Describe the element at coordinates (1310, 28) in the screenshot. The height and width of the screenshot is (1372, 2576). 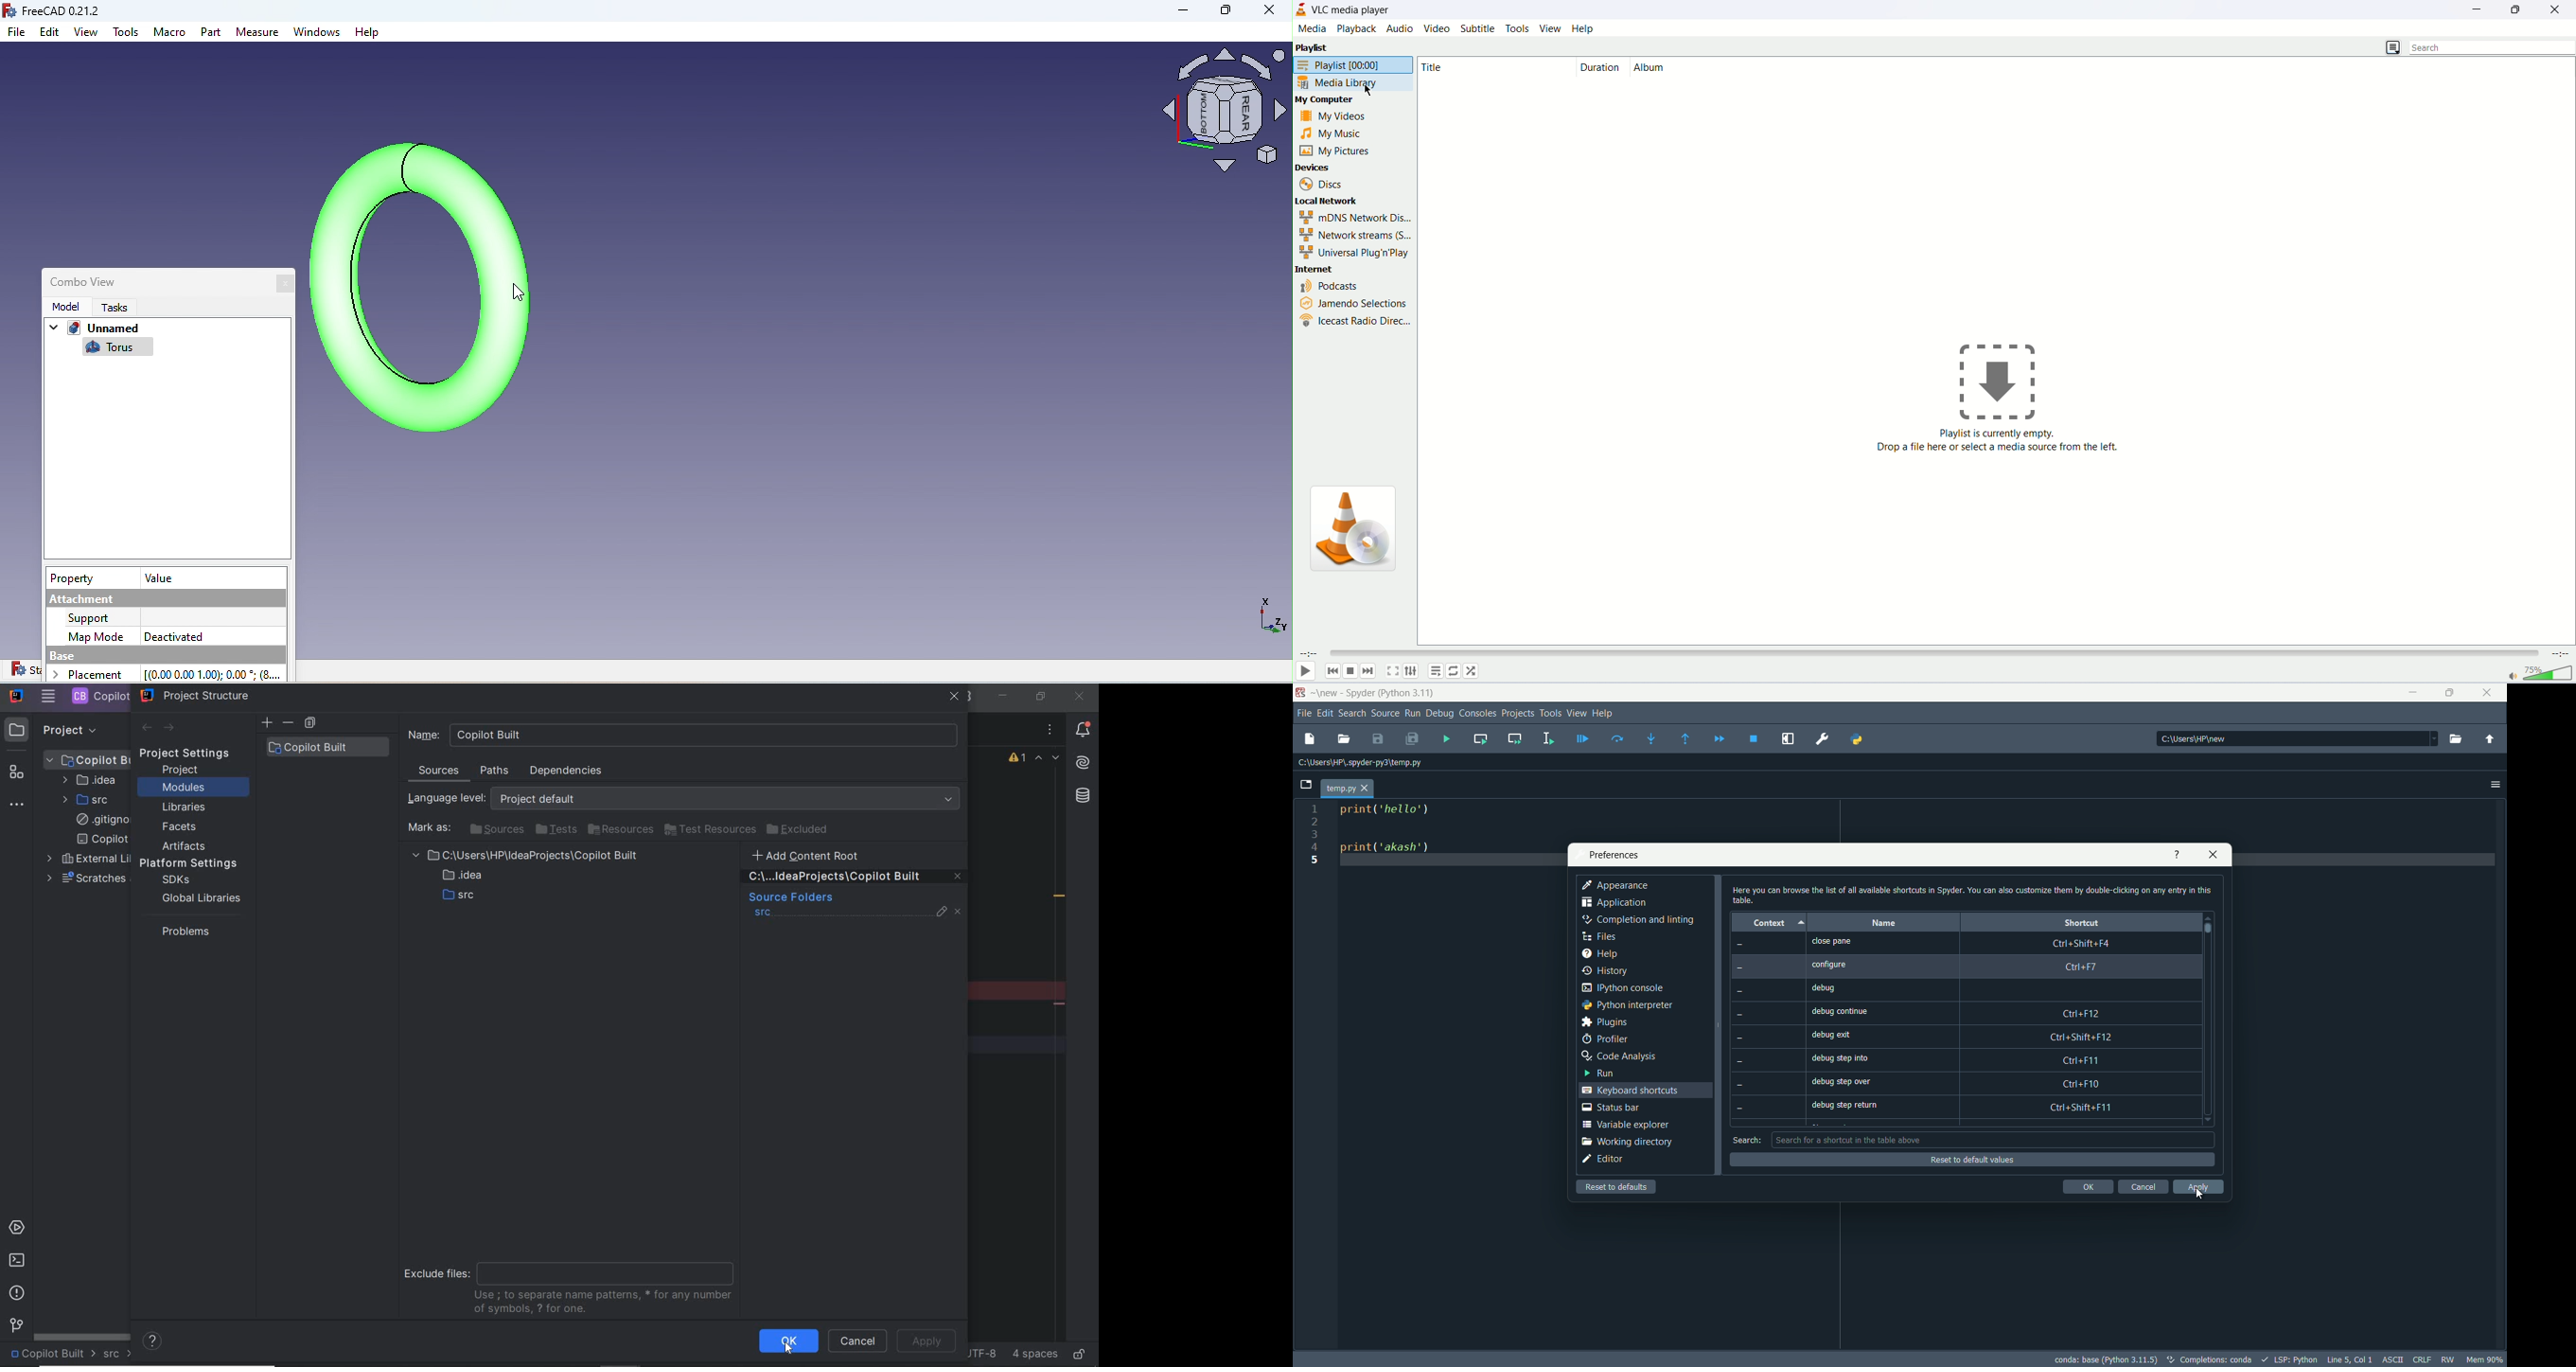
I see `media` at that location.